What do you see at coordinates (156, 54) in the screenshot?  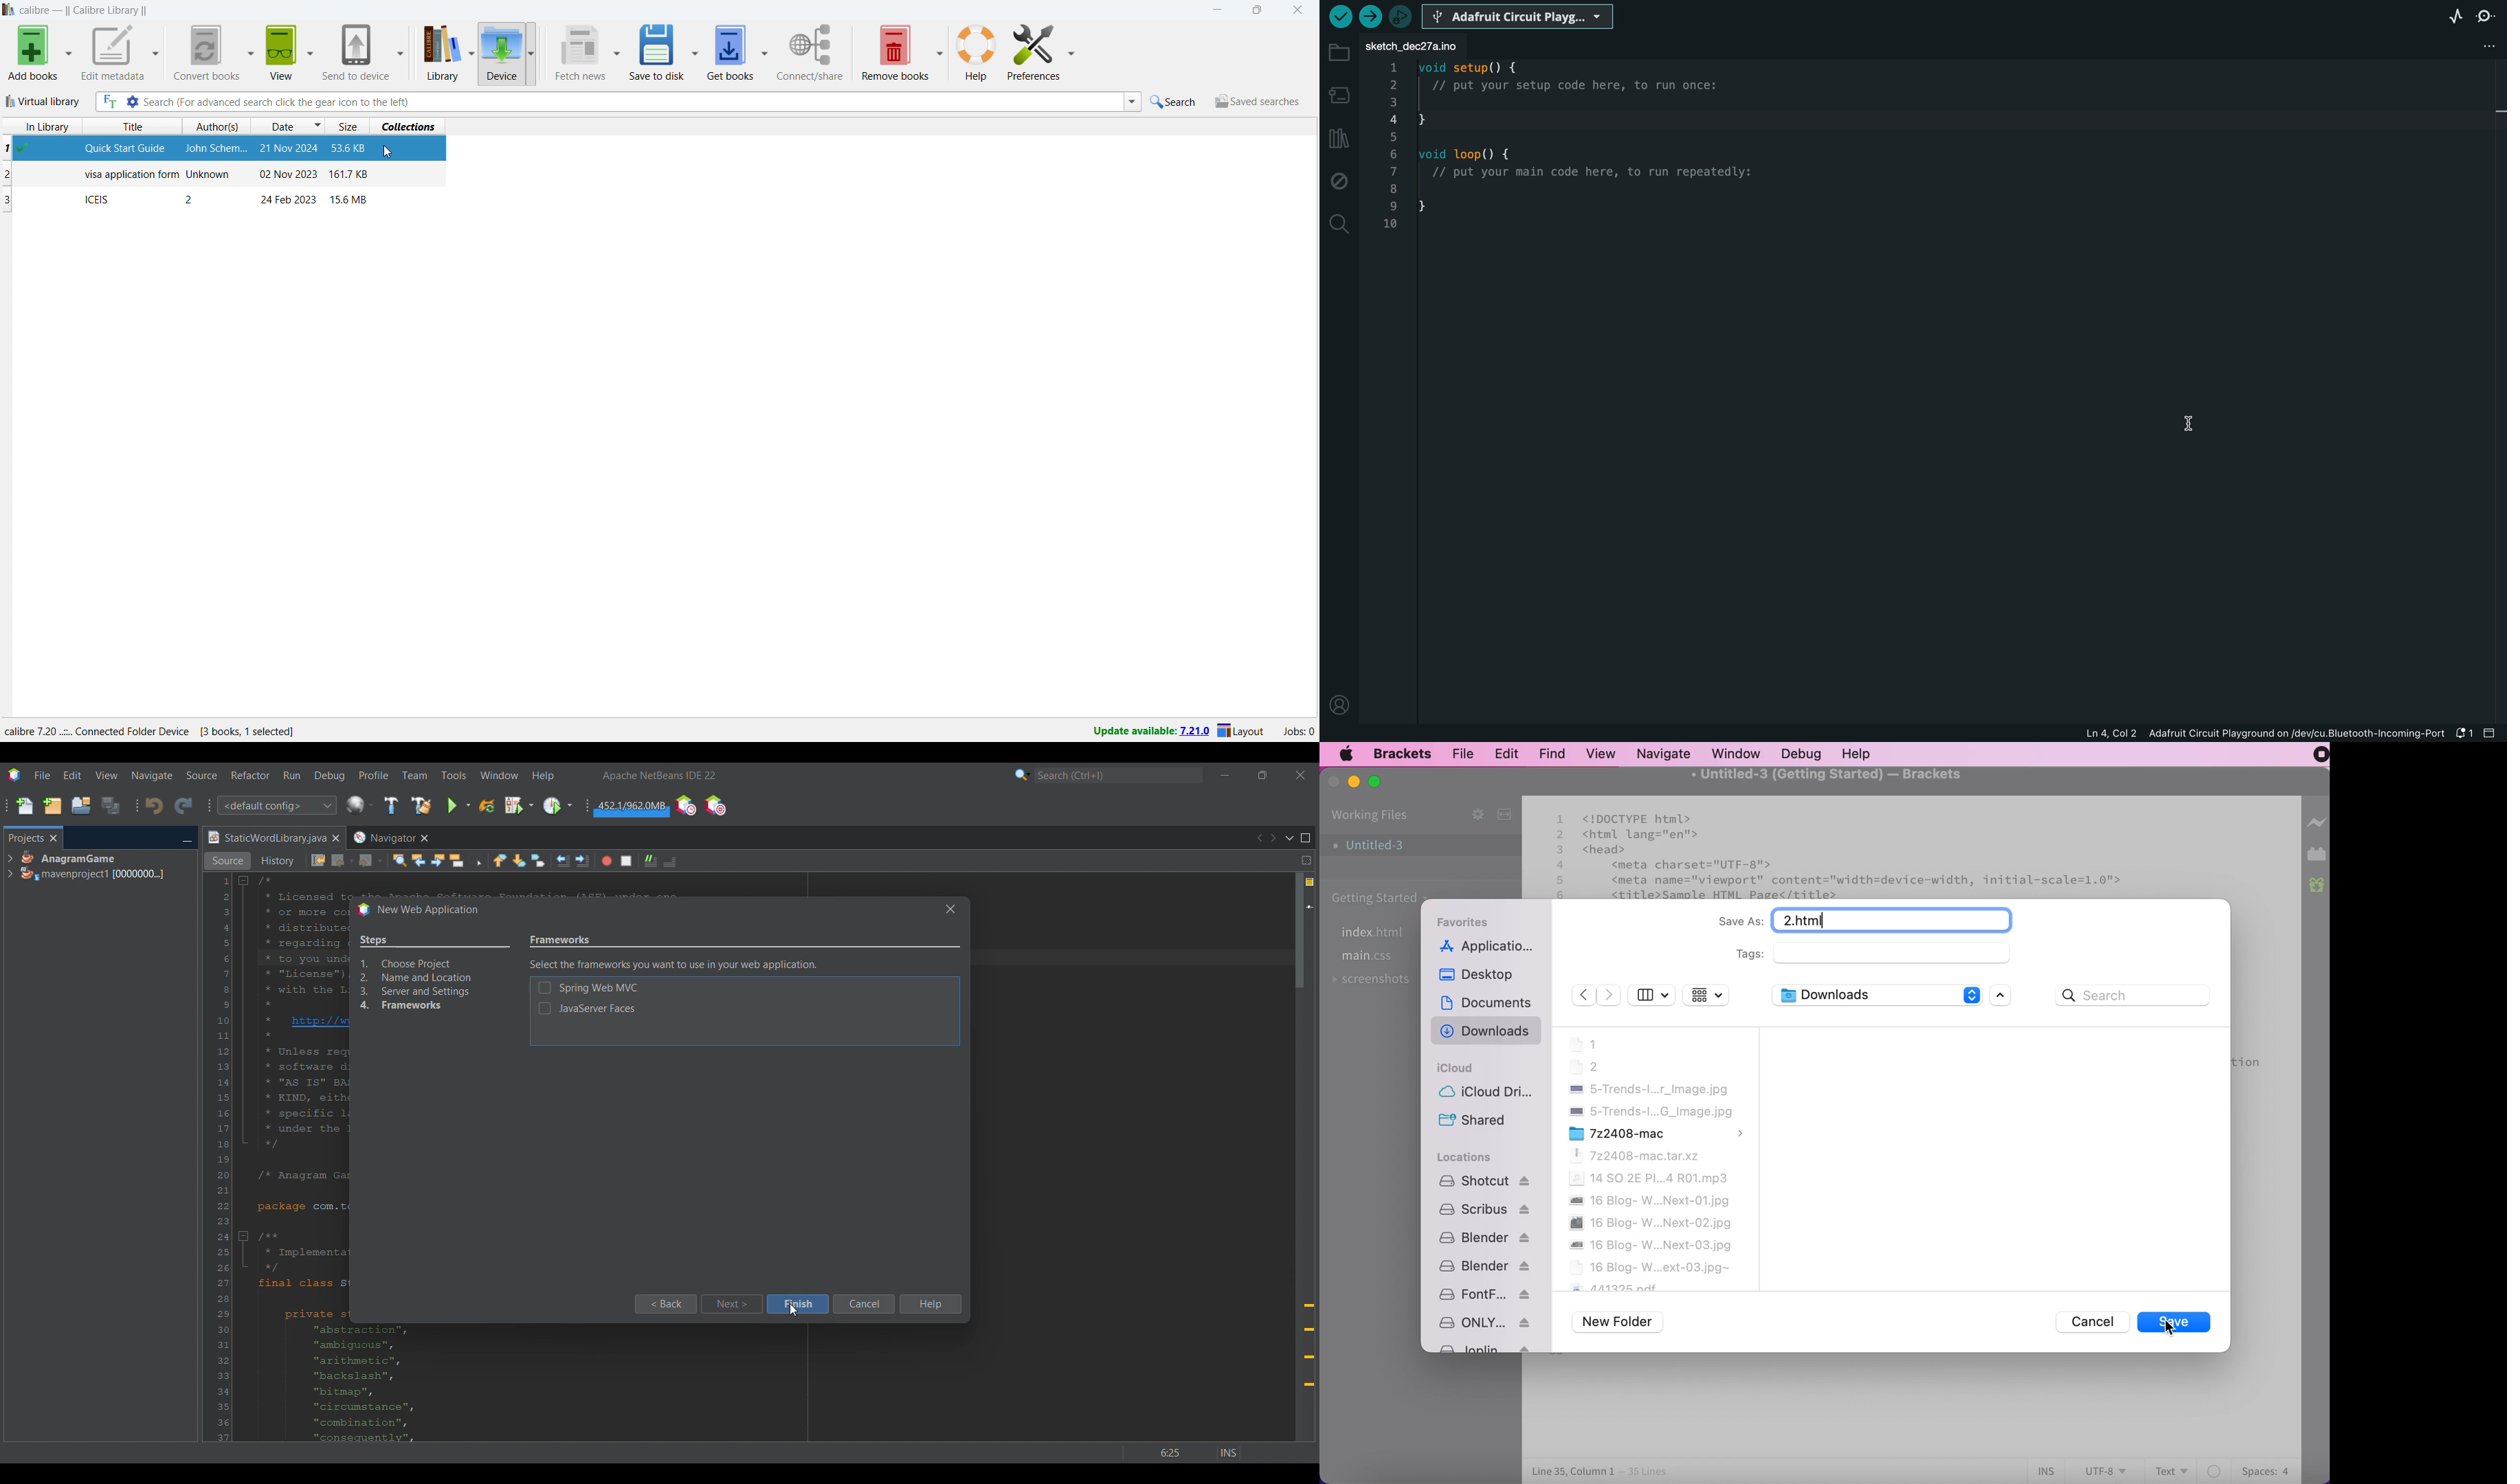 I see `edit metadata options` at bounding box center [156, 54].